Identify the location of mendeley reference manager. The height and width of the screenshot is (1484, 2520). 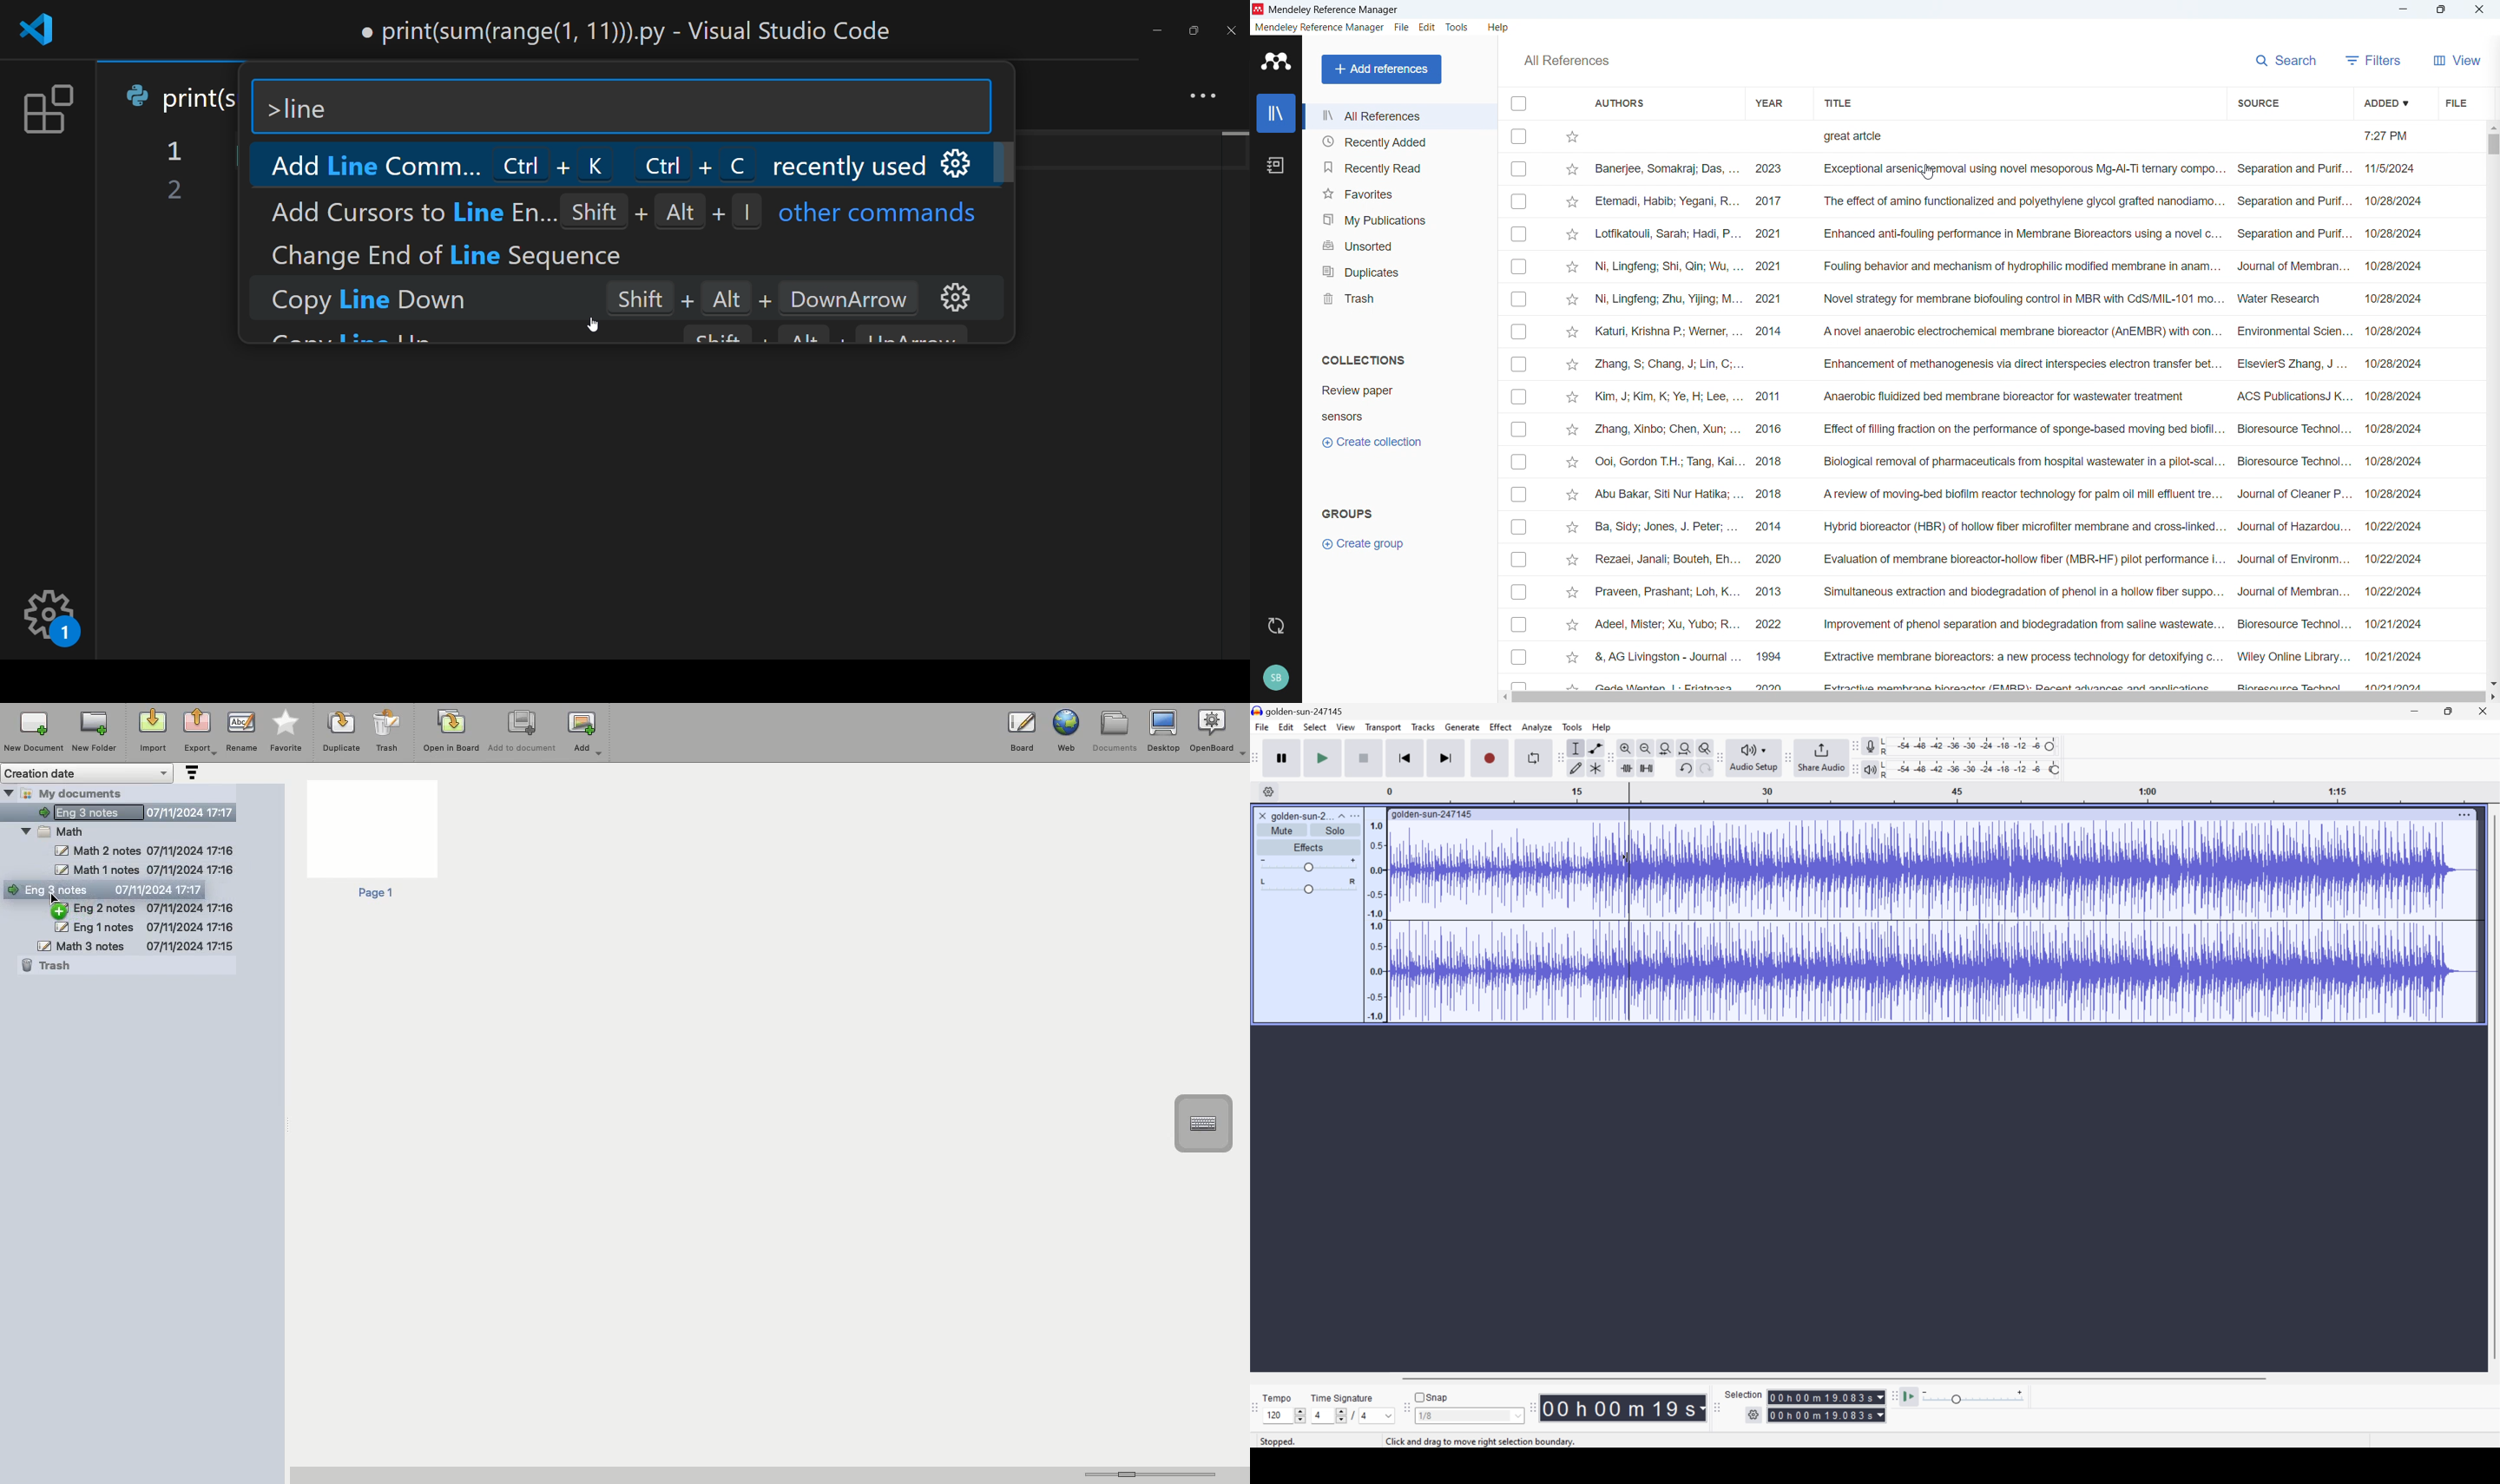
(1320, 27).